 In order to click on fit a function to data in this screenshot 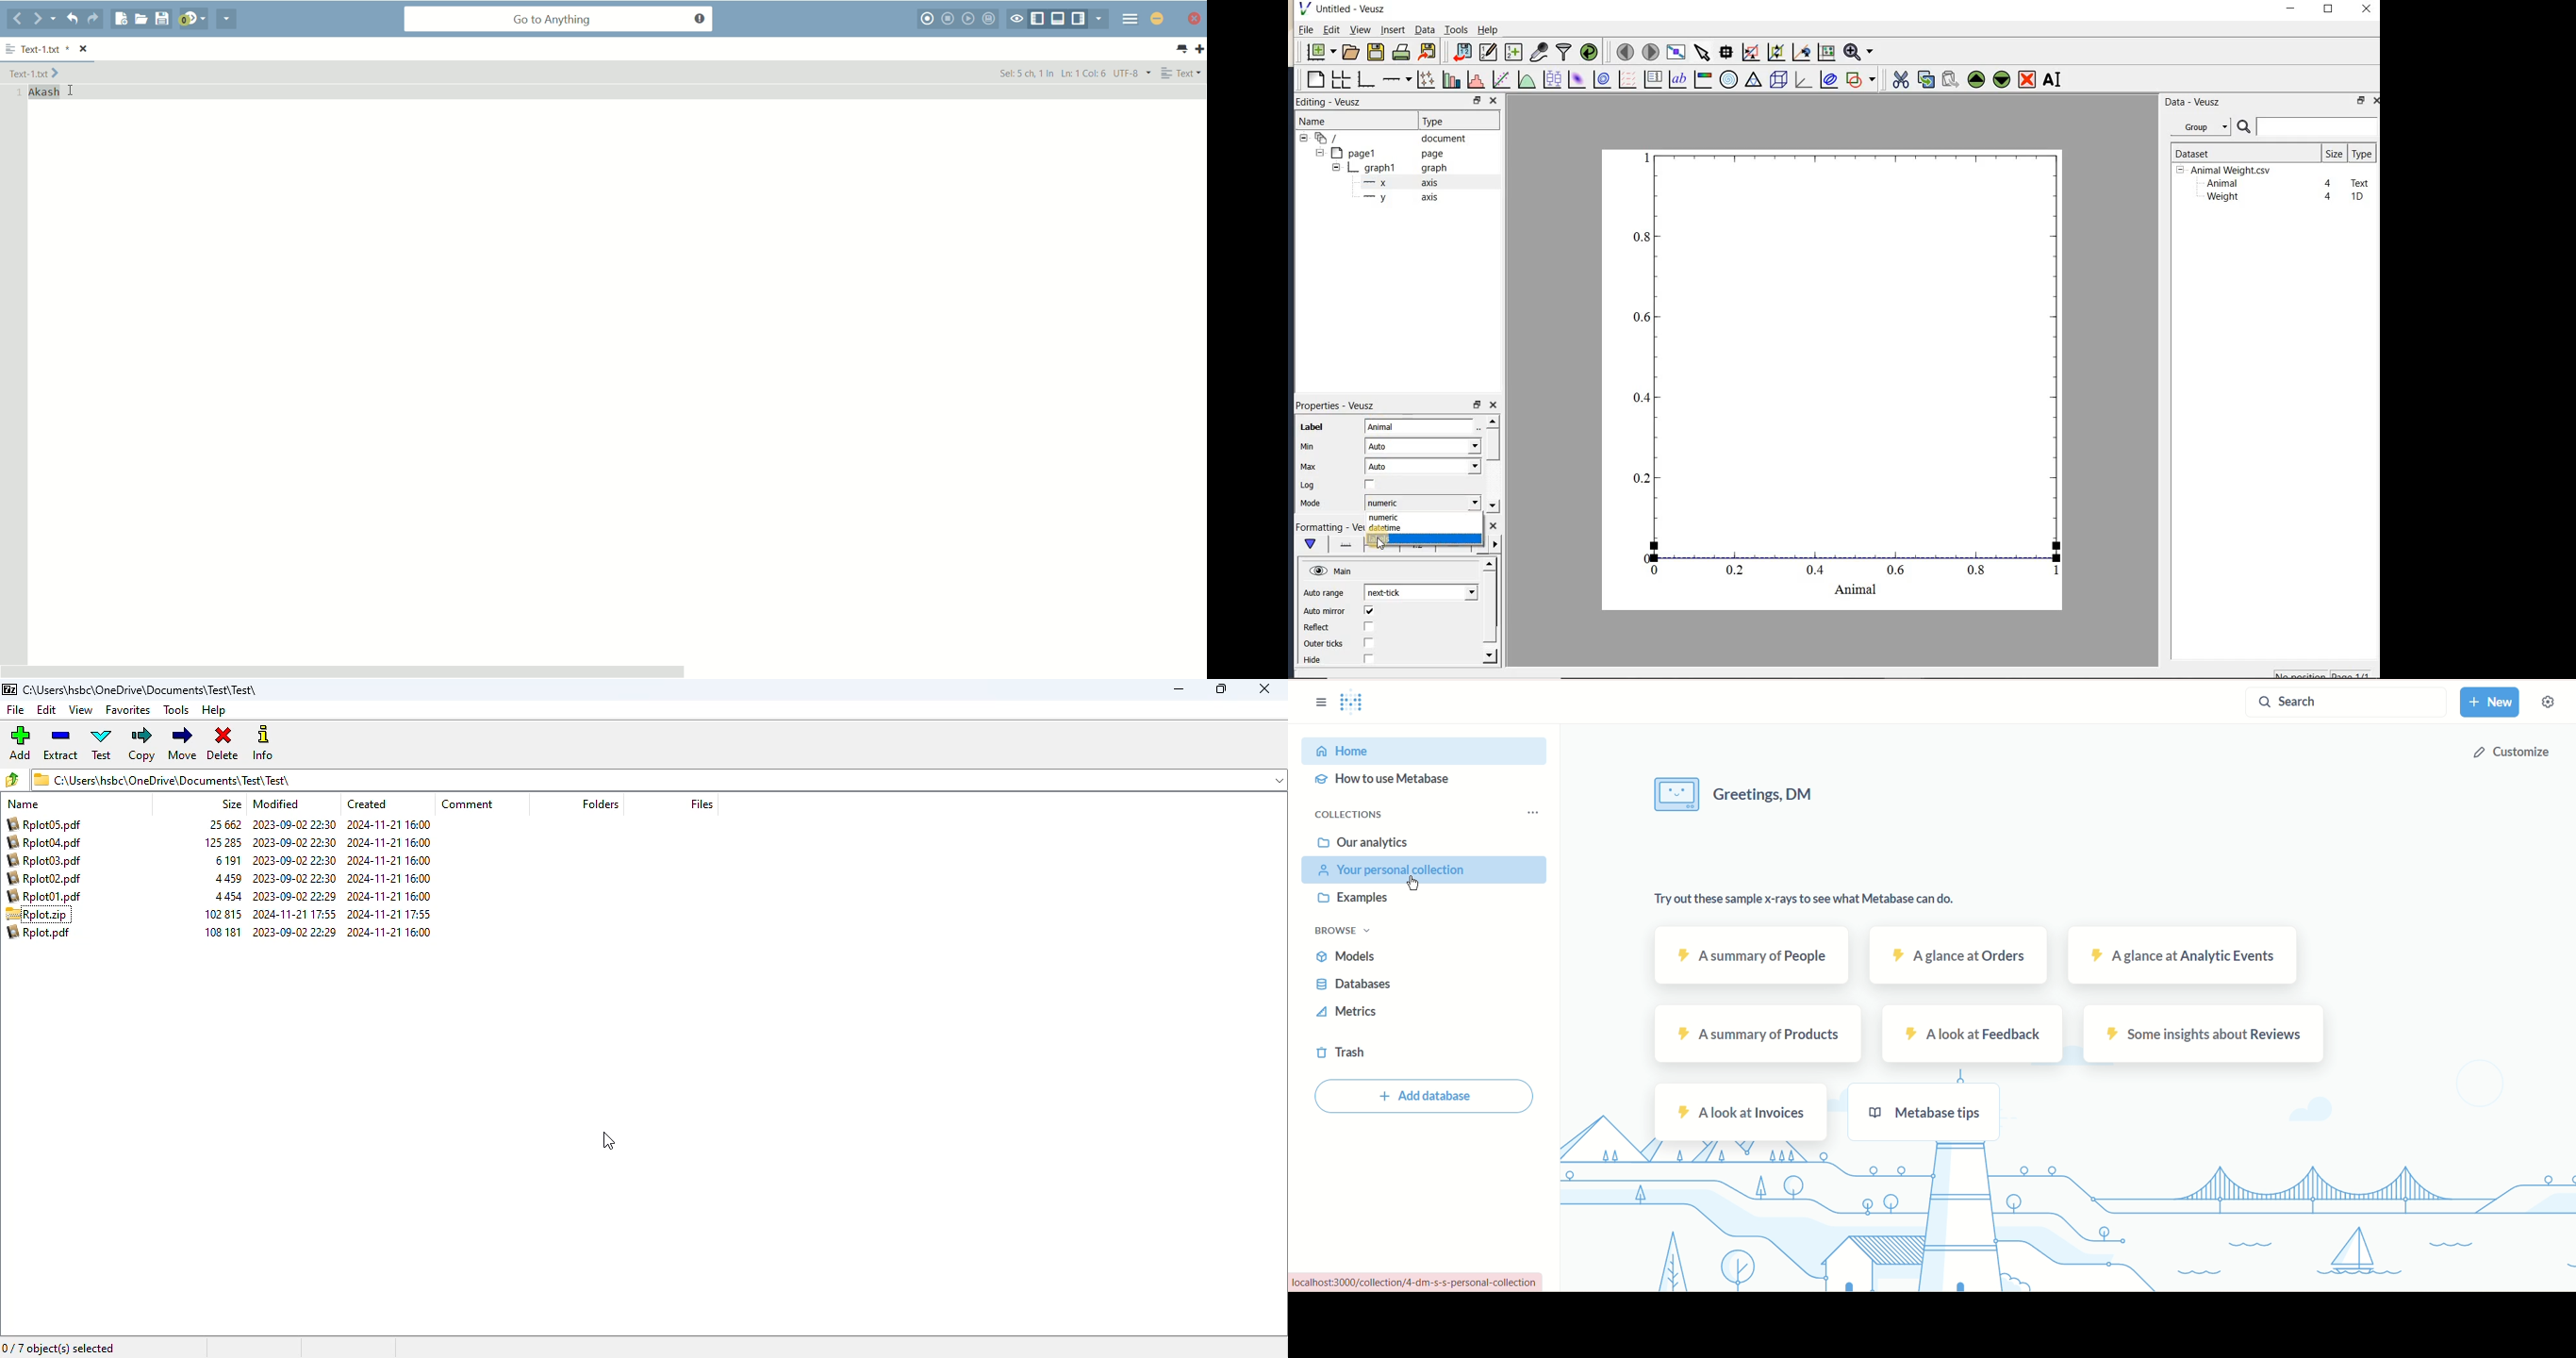, I will do `click(1501, 79)`.